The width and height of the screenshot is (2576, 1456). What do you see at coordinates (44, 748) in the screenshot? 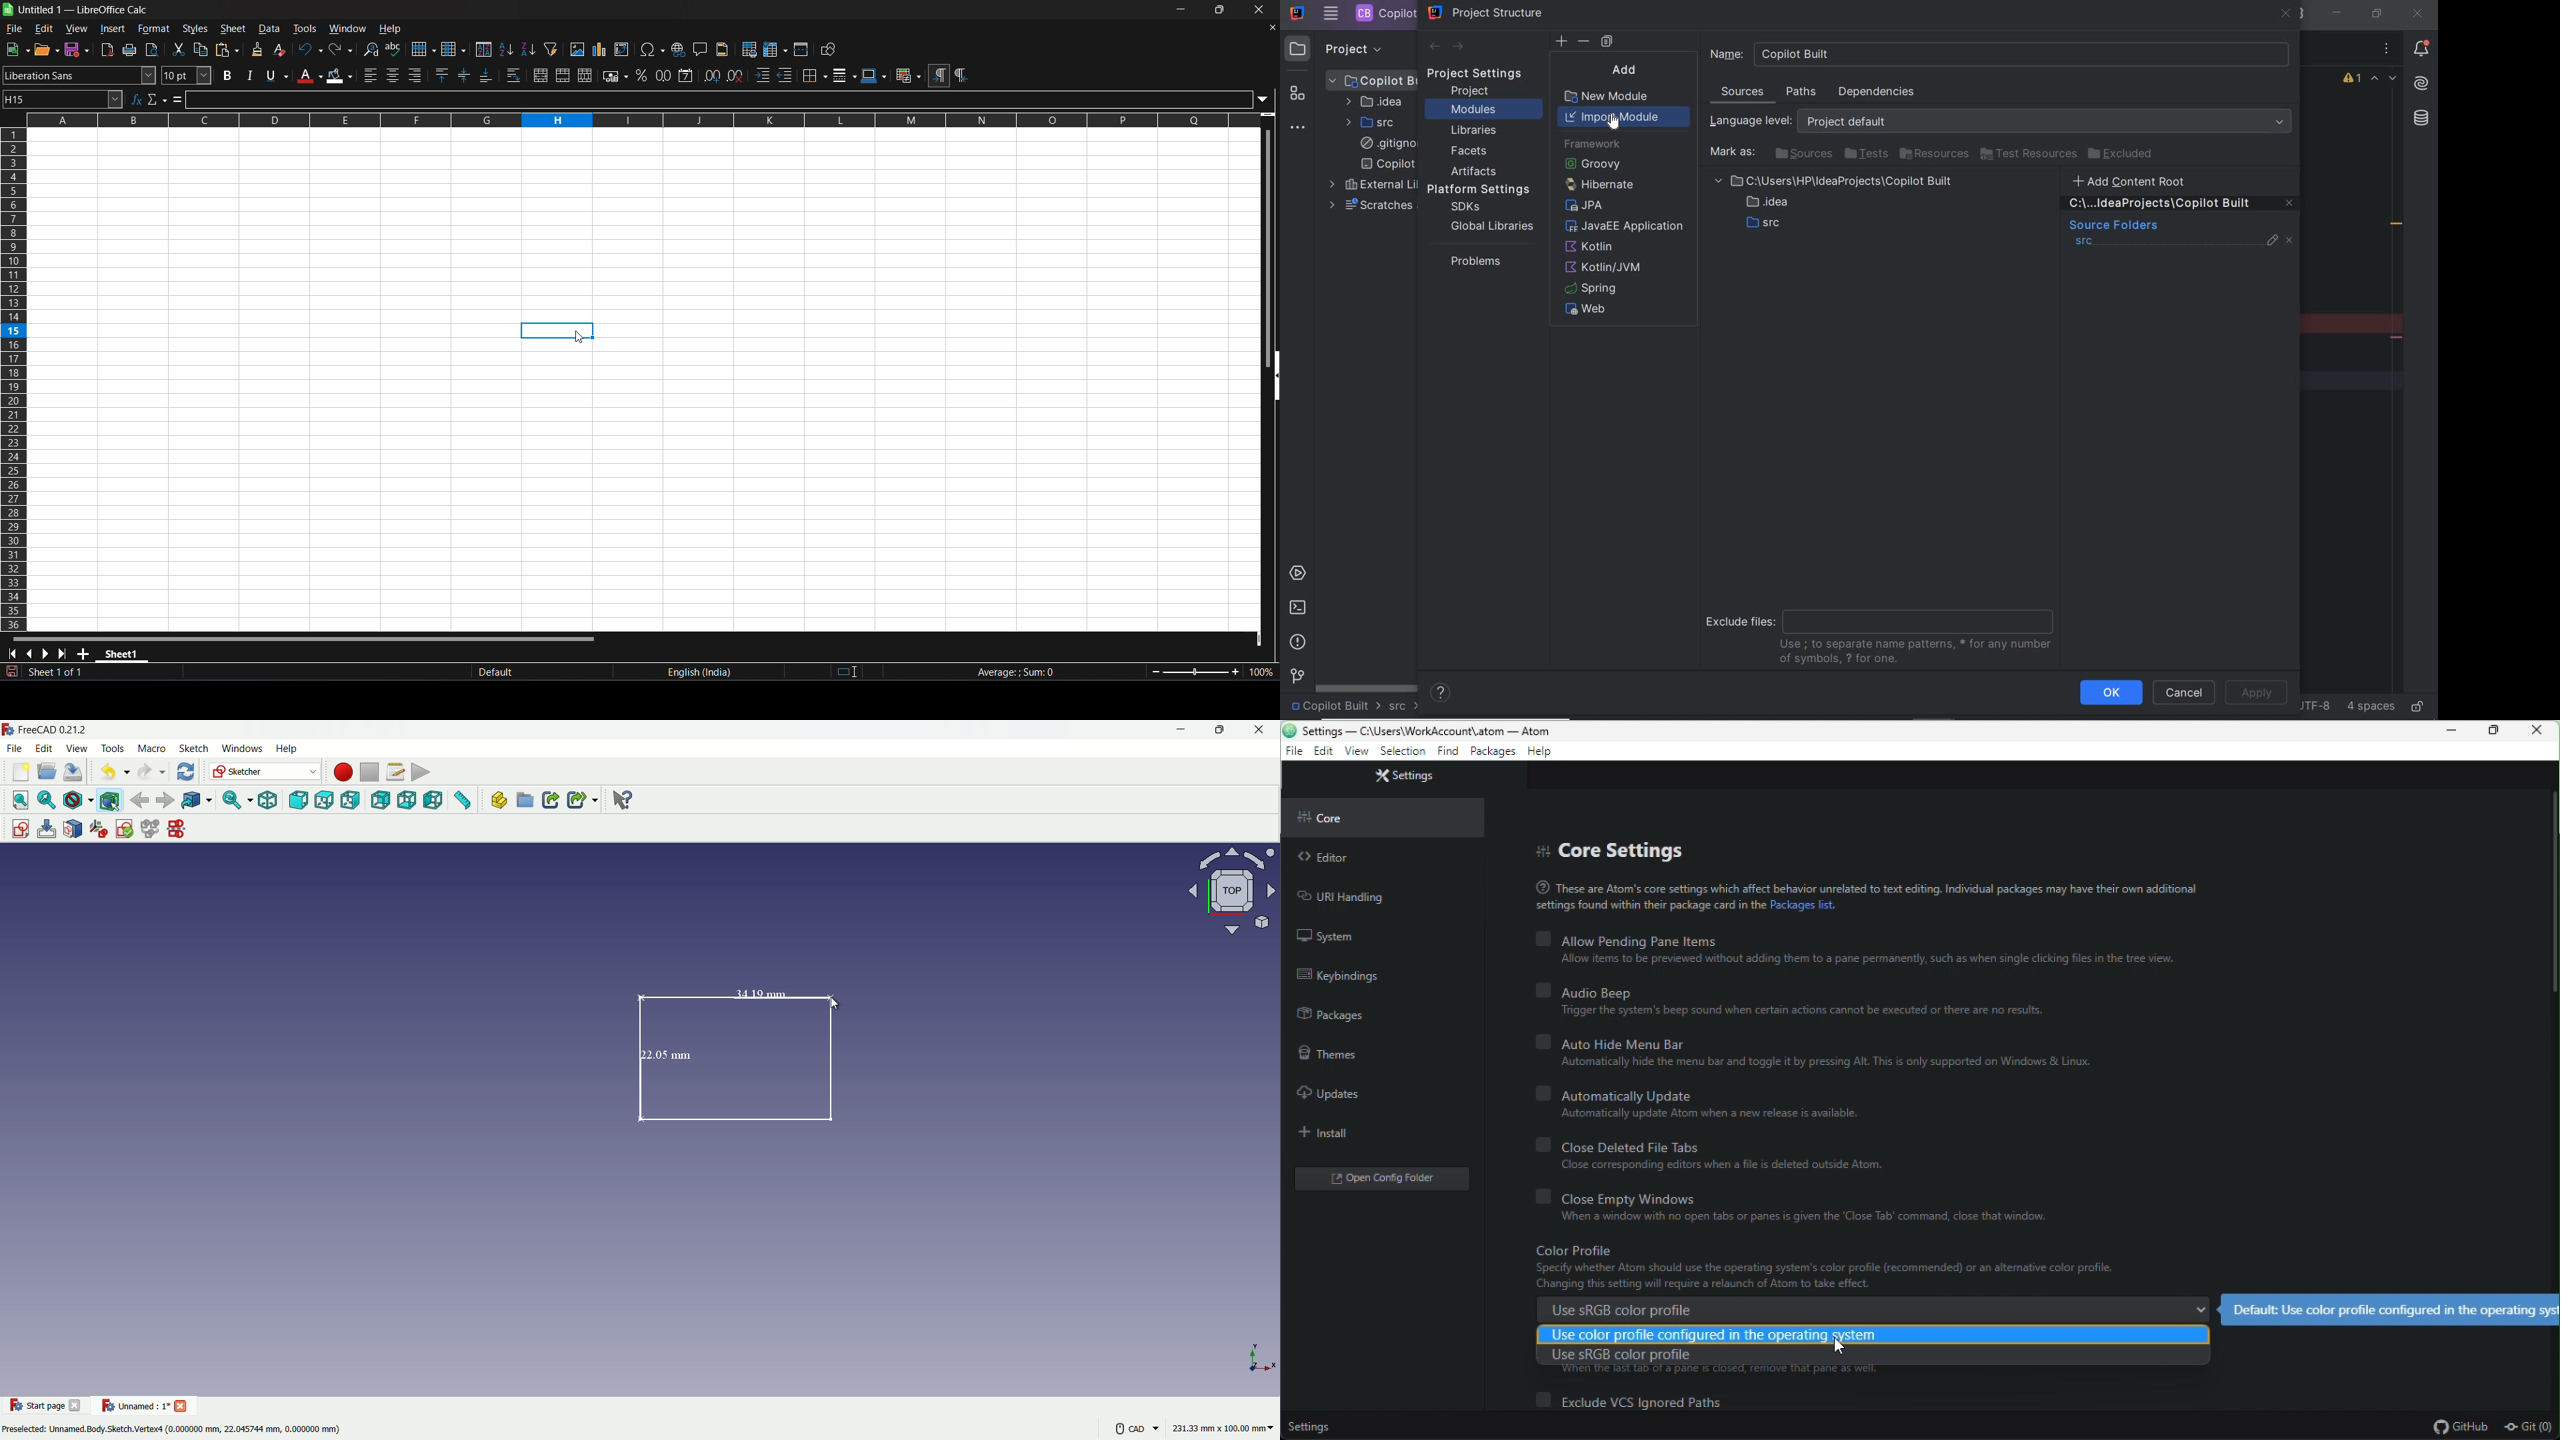
I see `edit menu` at bounding box center [44, 748].